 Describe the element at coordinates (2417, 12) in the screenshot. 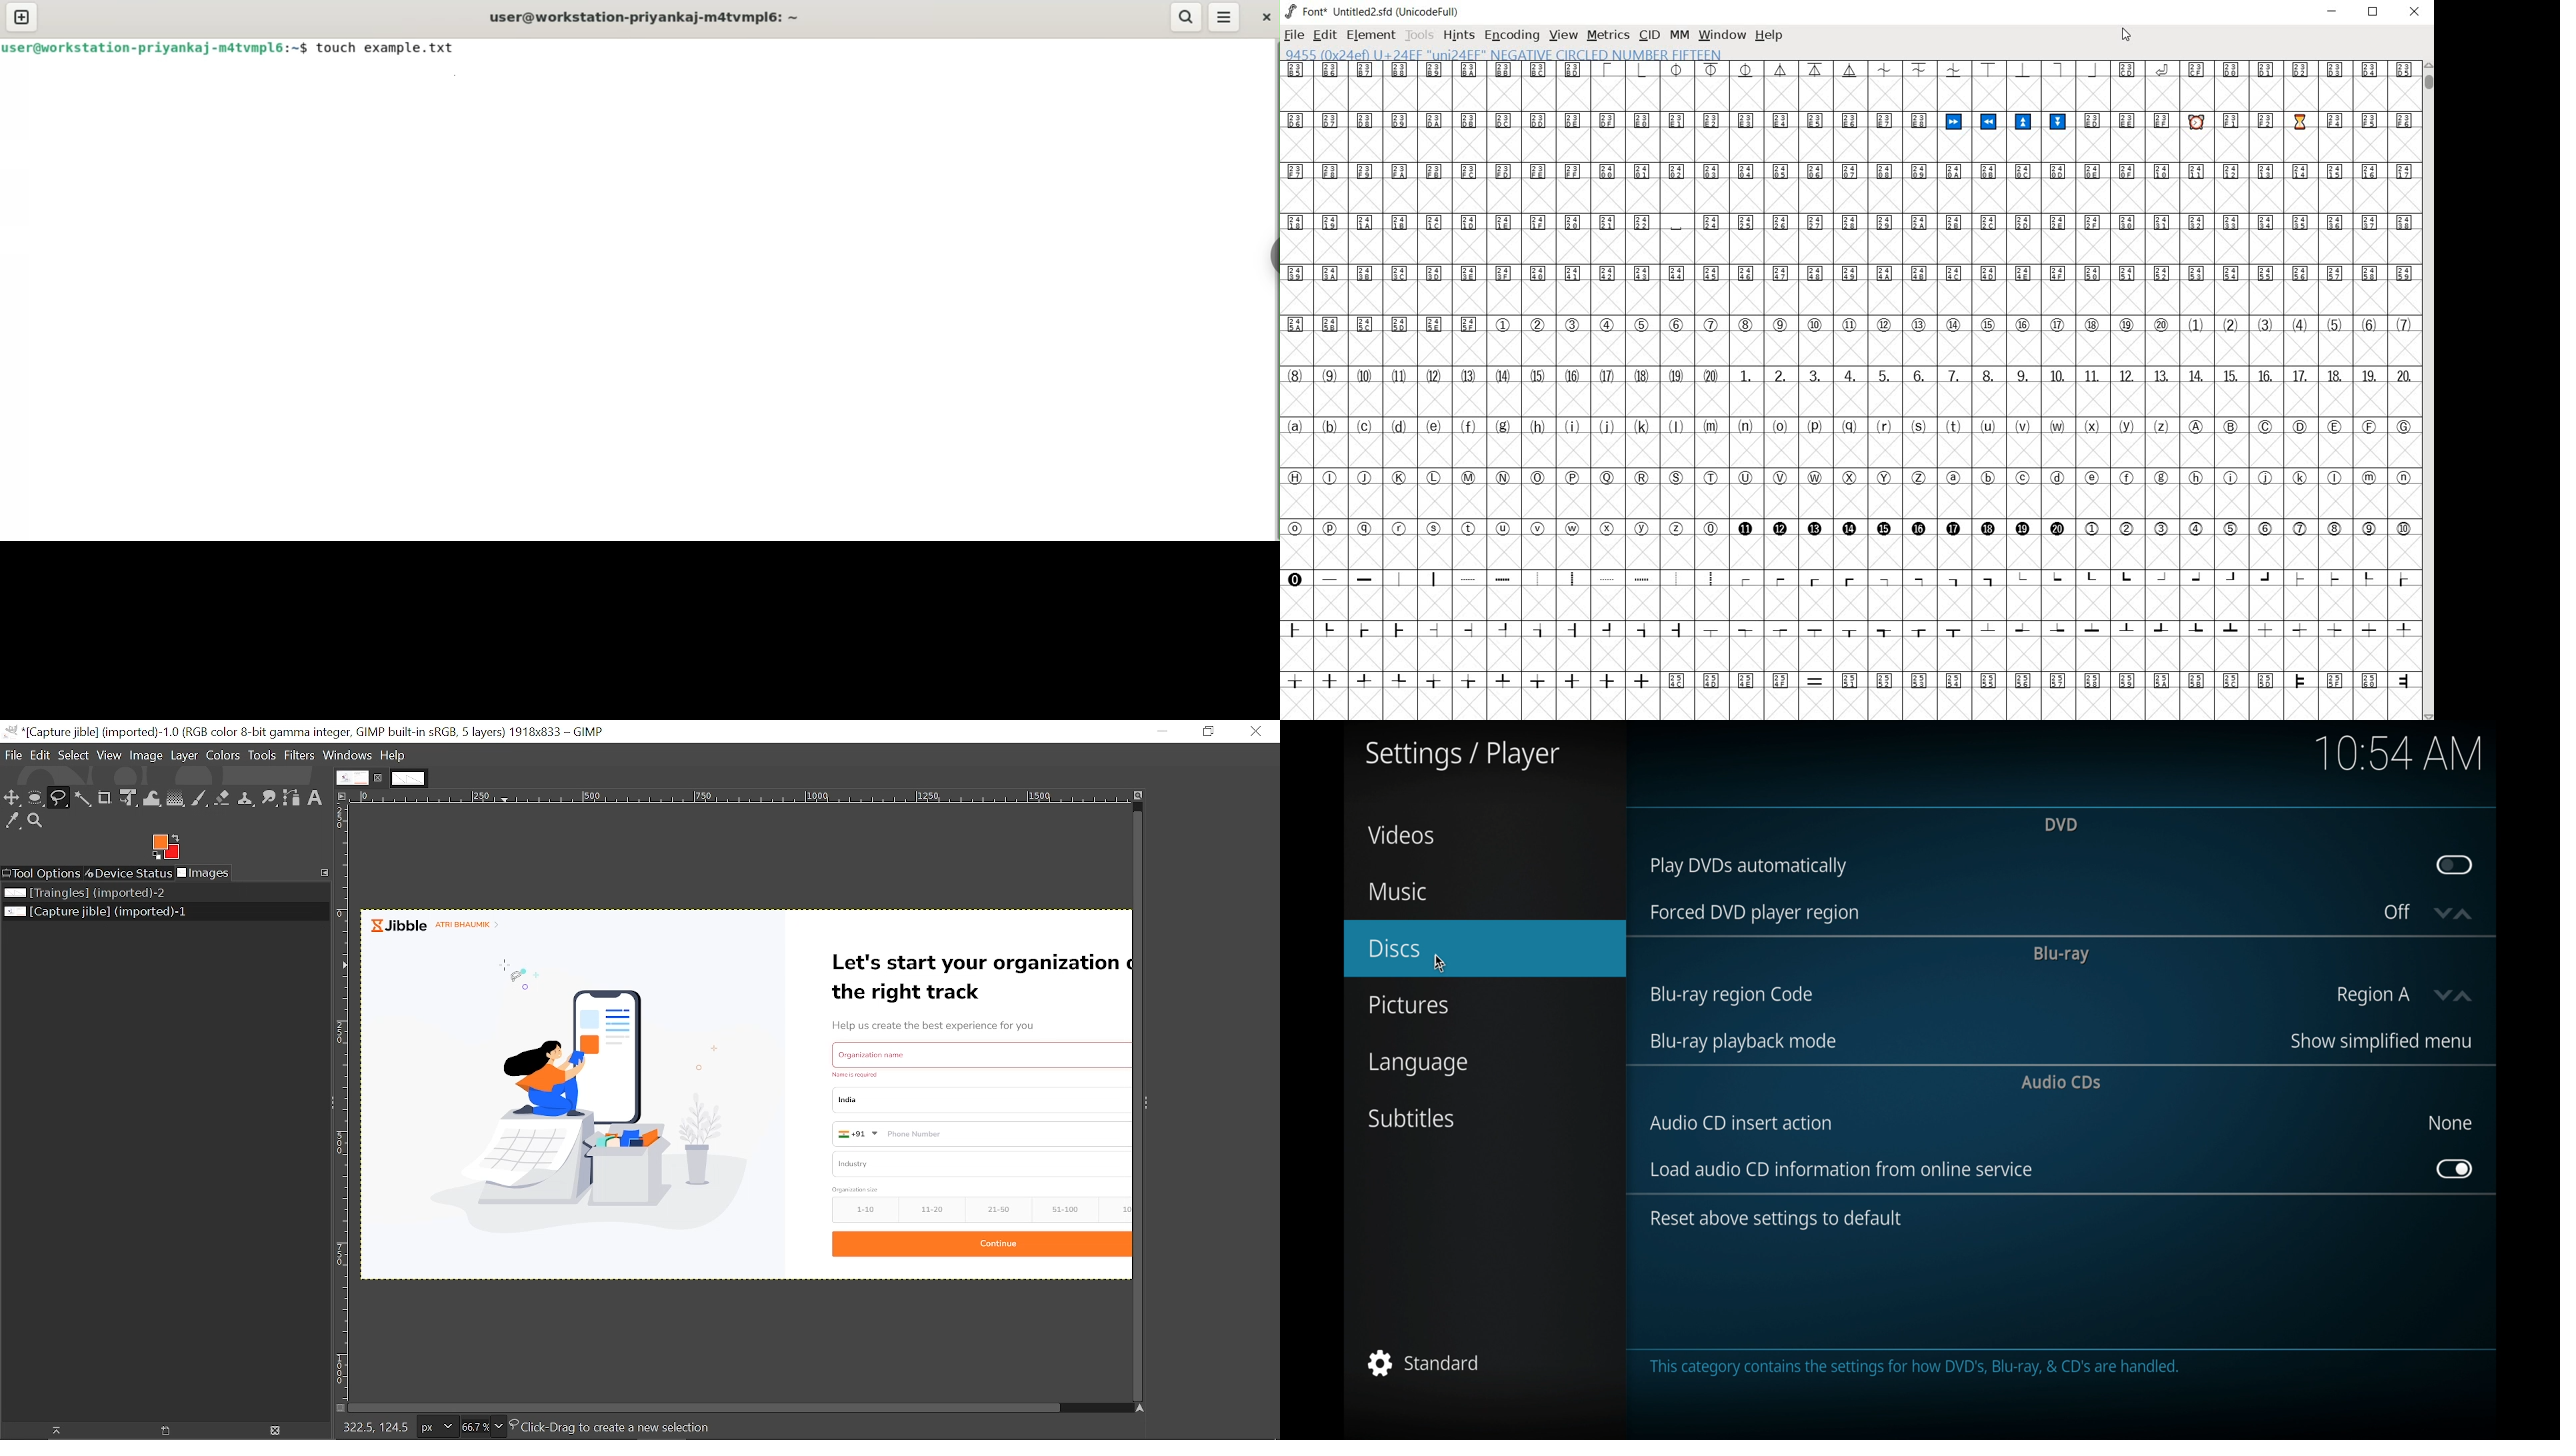

I see `CLOSE` at that location.